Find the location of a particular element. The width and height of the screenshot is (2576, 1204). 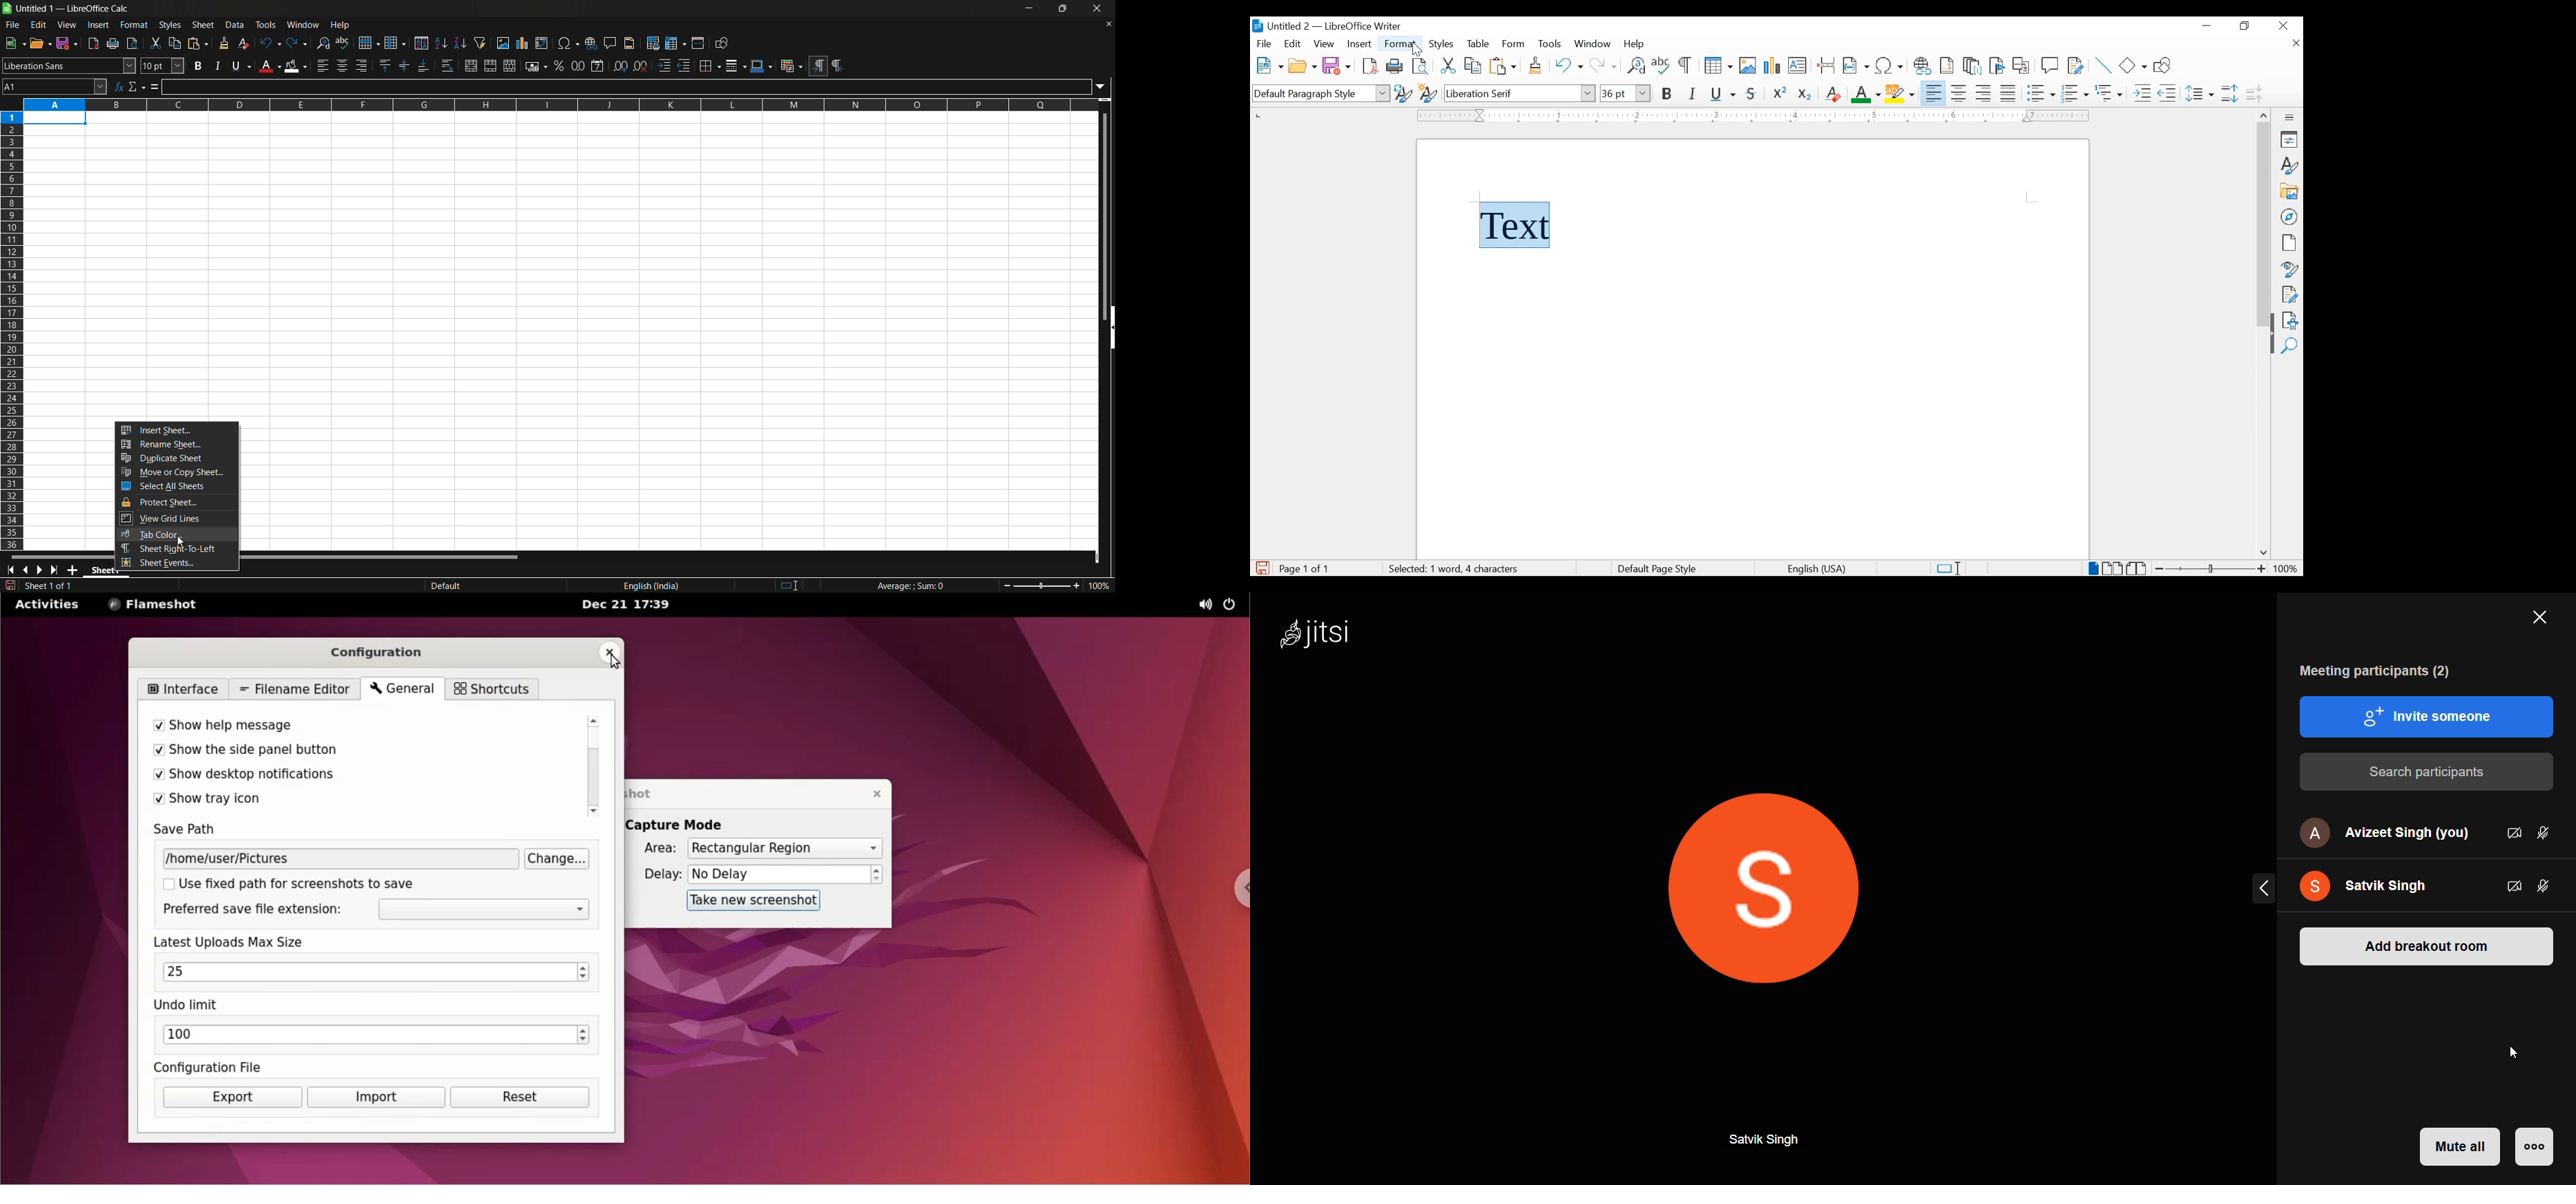

font color is located at coordinates (1867, 94).